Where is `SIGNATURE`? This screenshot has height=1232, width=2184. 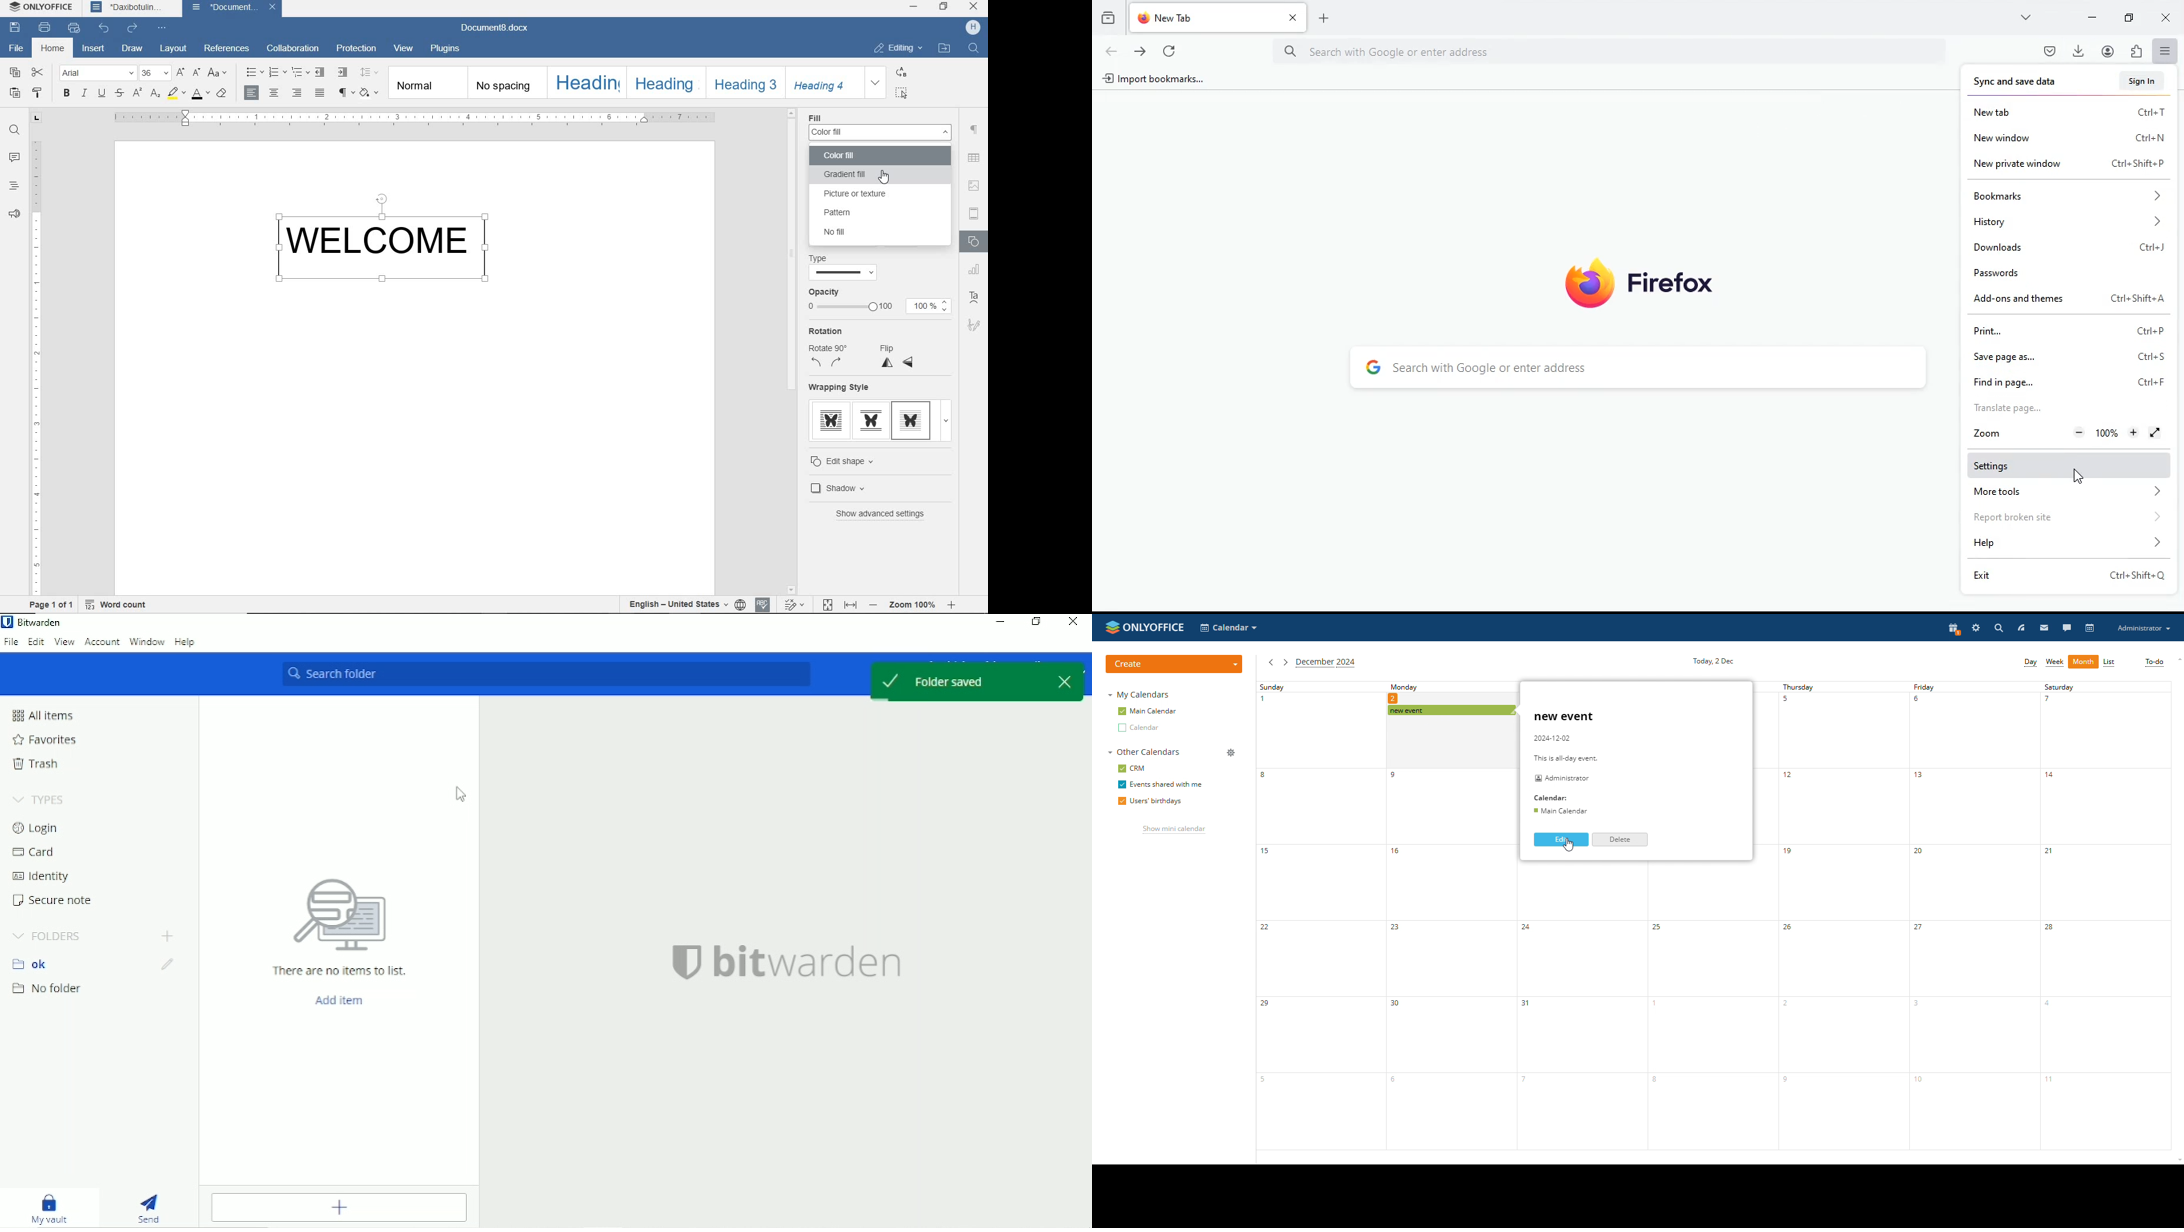
SIGNATURE is located at coordinates (975, 325).